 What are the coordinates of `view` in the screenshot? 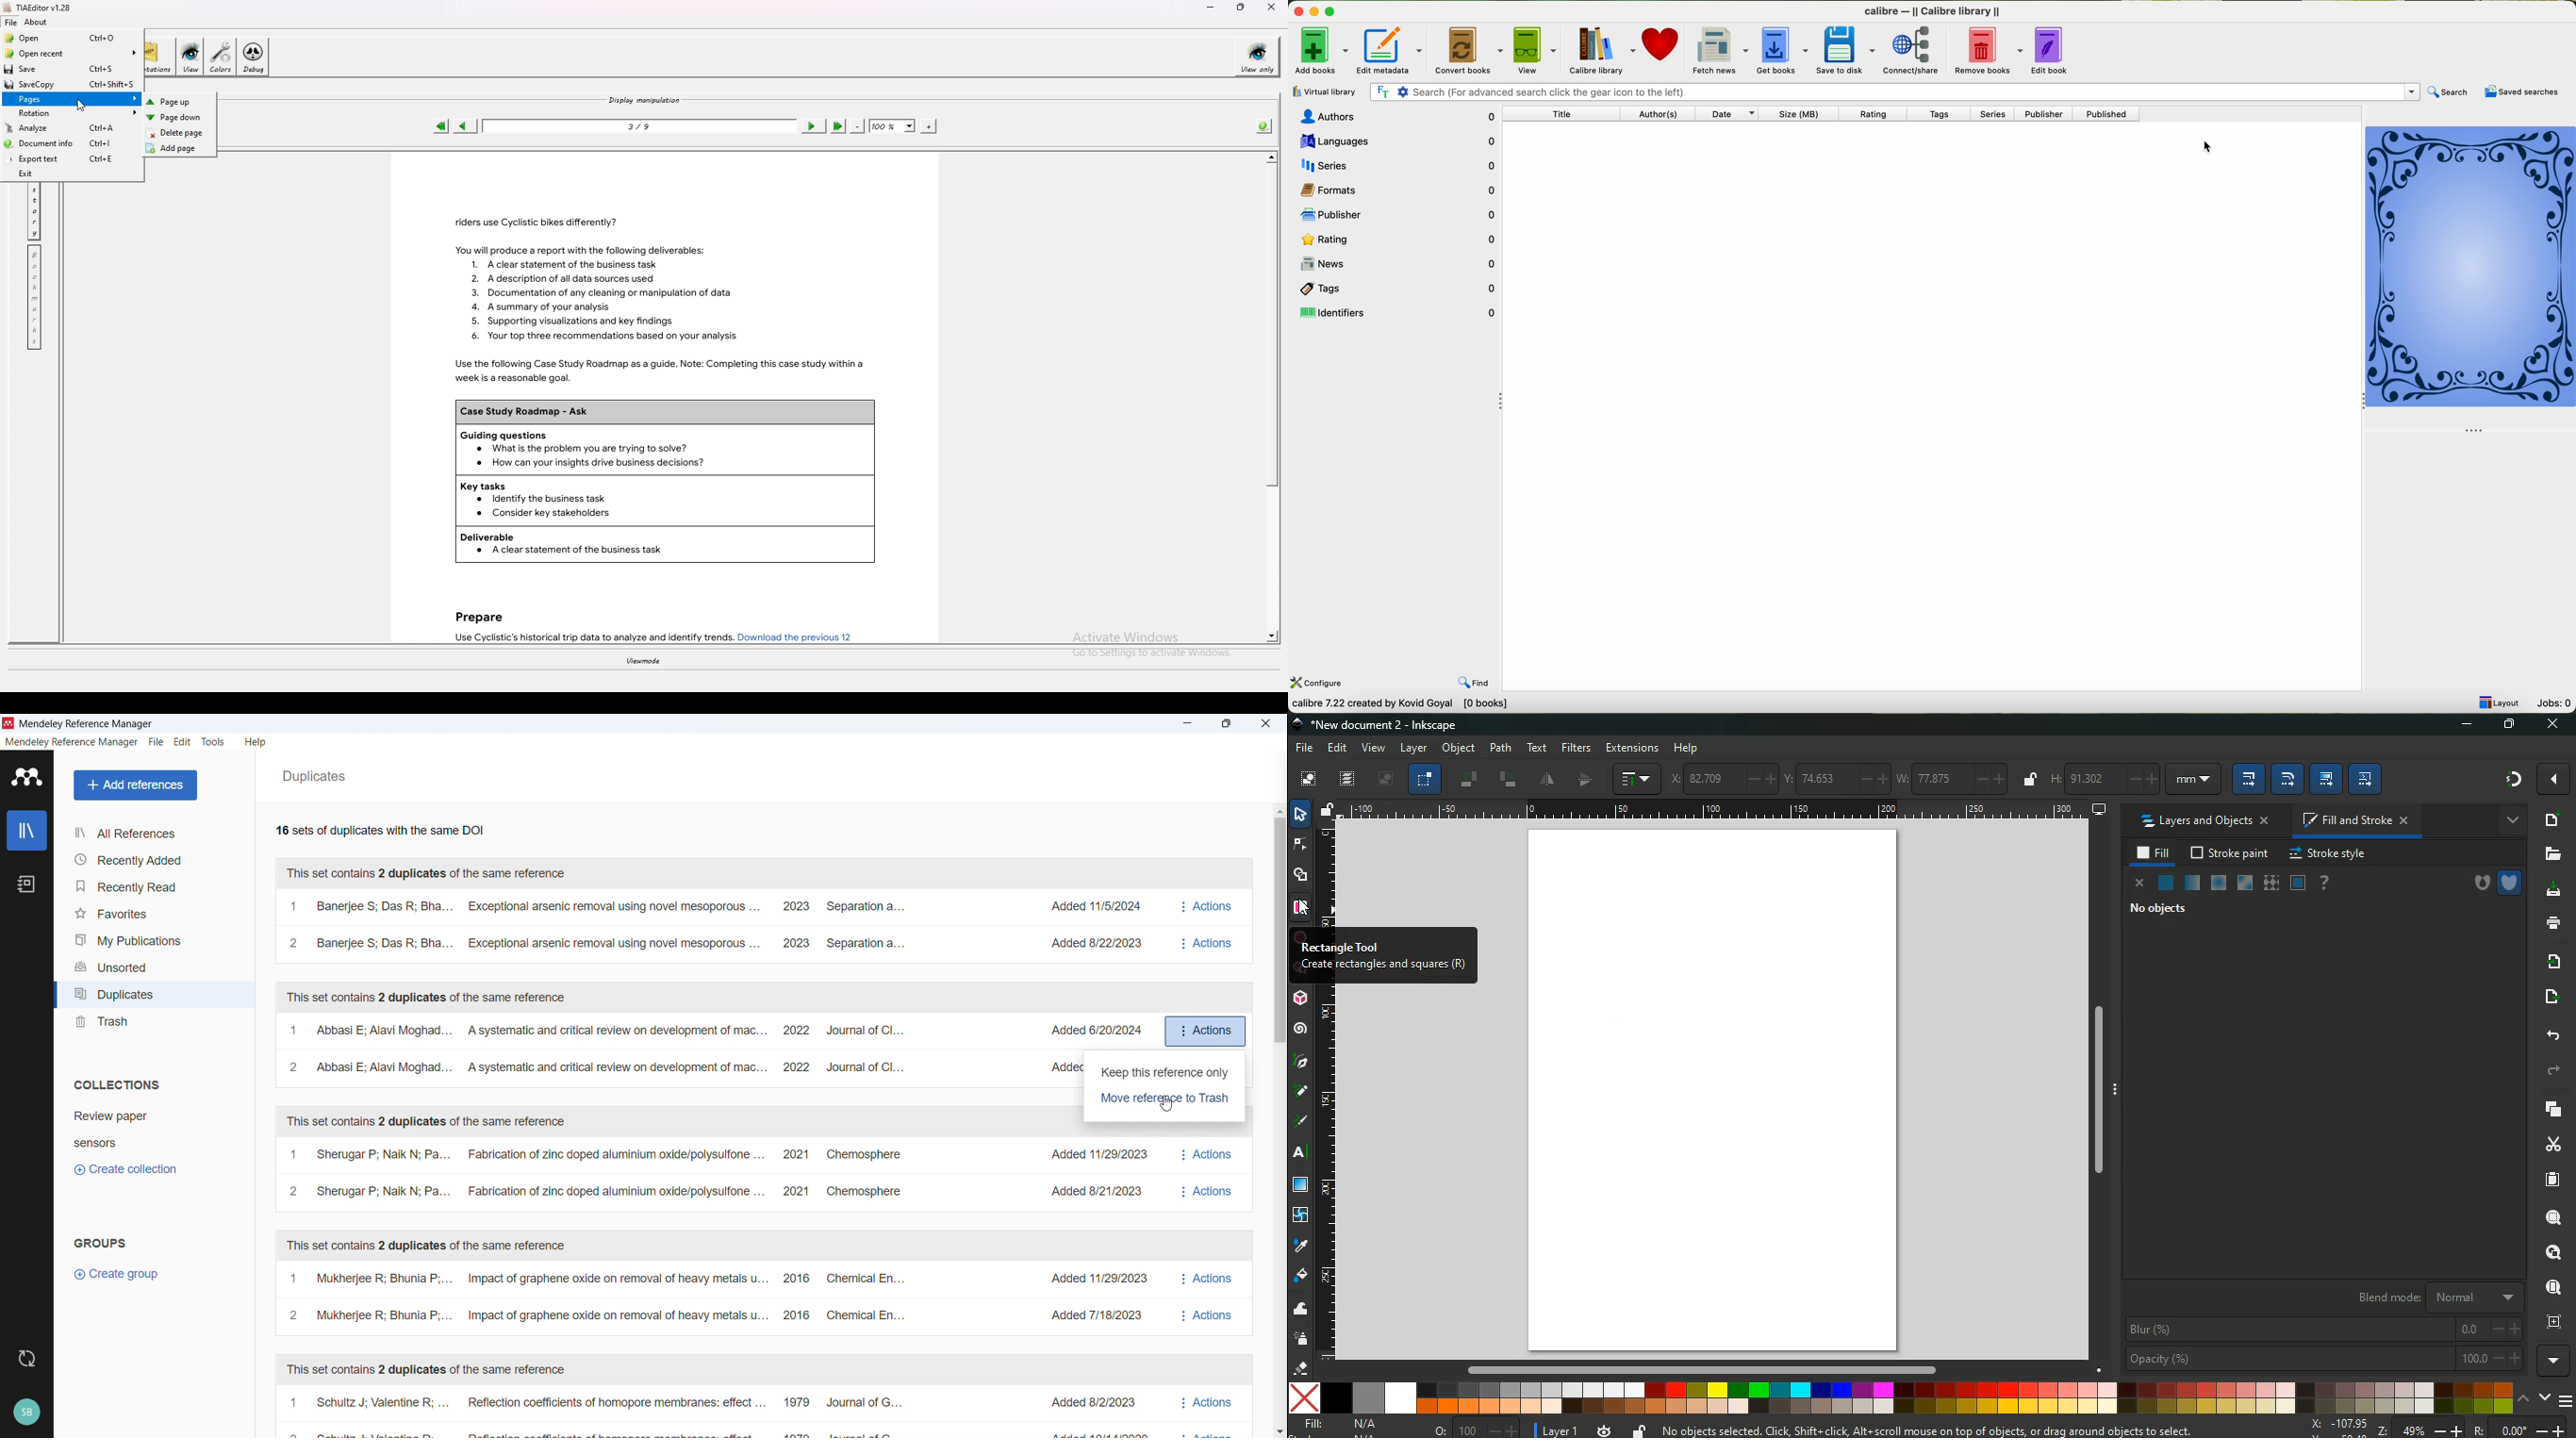 It's located at (1373, 747).